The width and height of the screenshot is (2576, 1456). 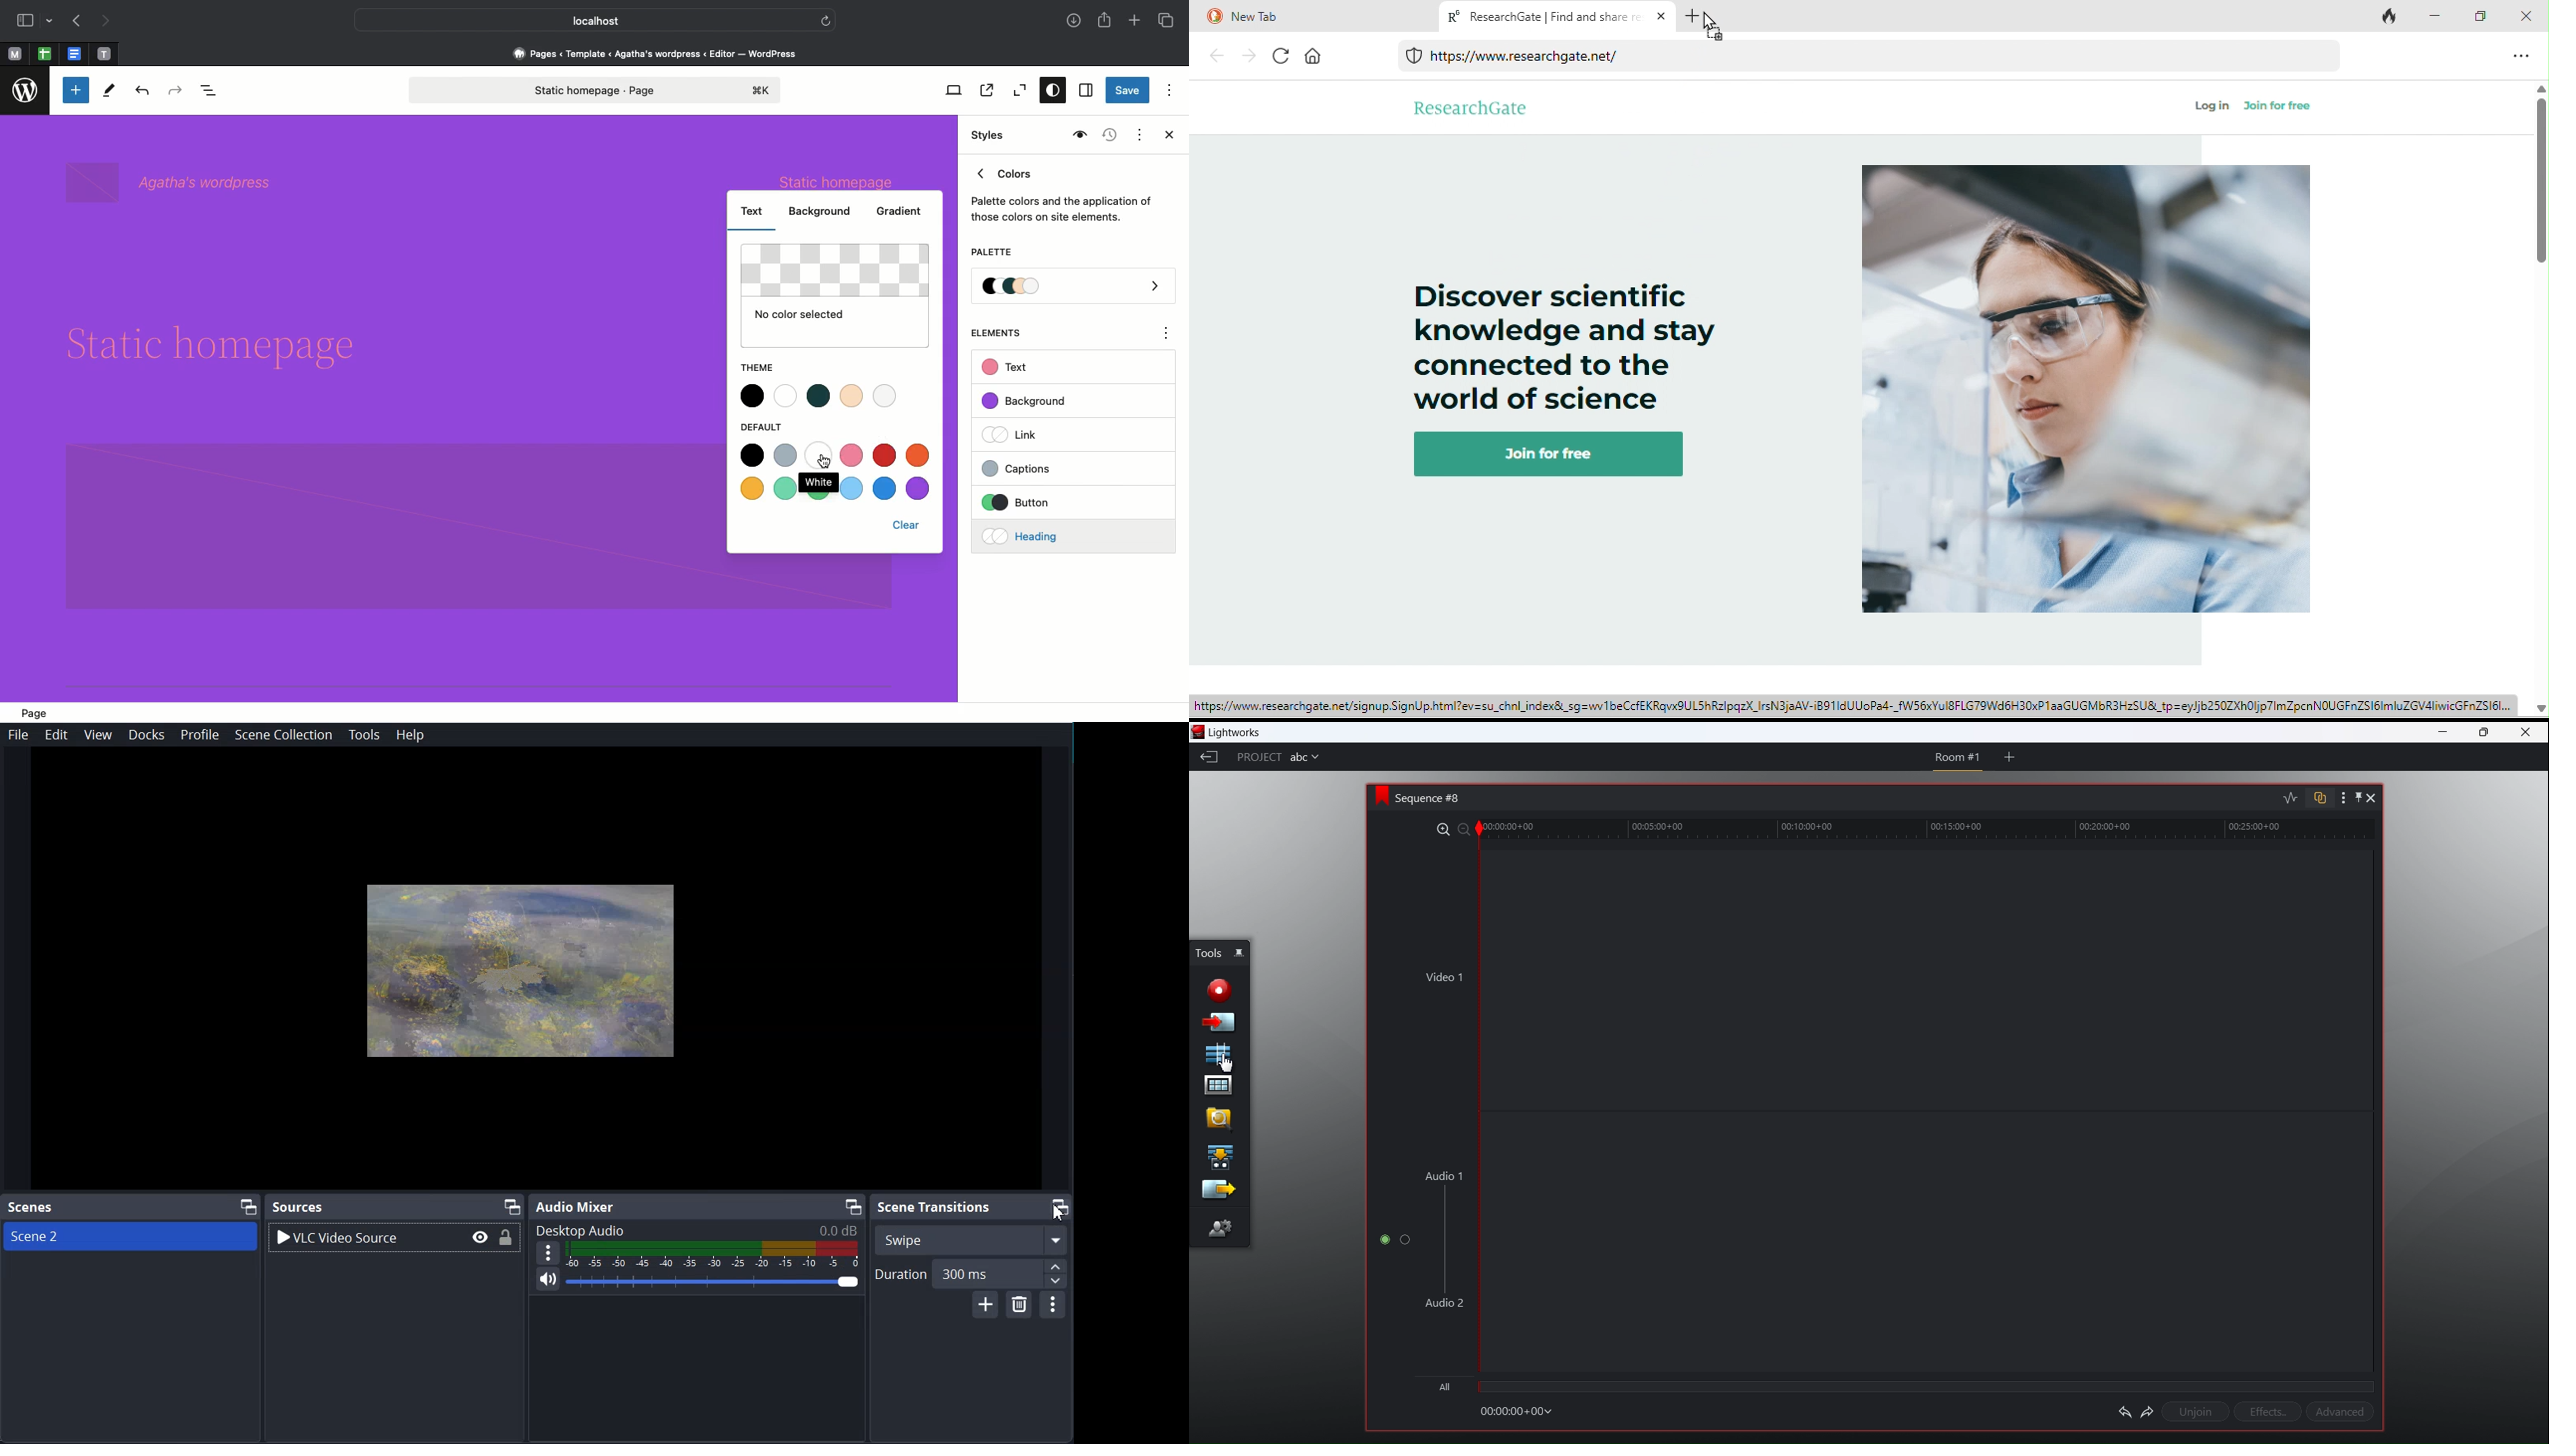 I want to click on browse project contents, so click(x=1215, y=1086).